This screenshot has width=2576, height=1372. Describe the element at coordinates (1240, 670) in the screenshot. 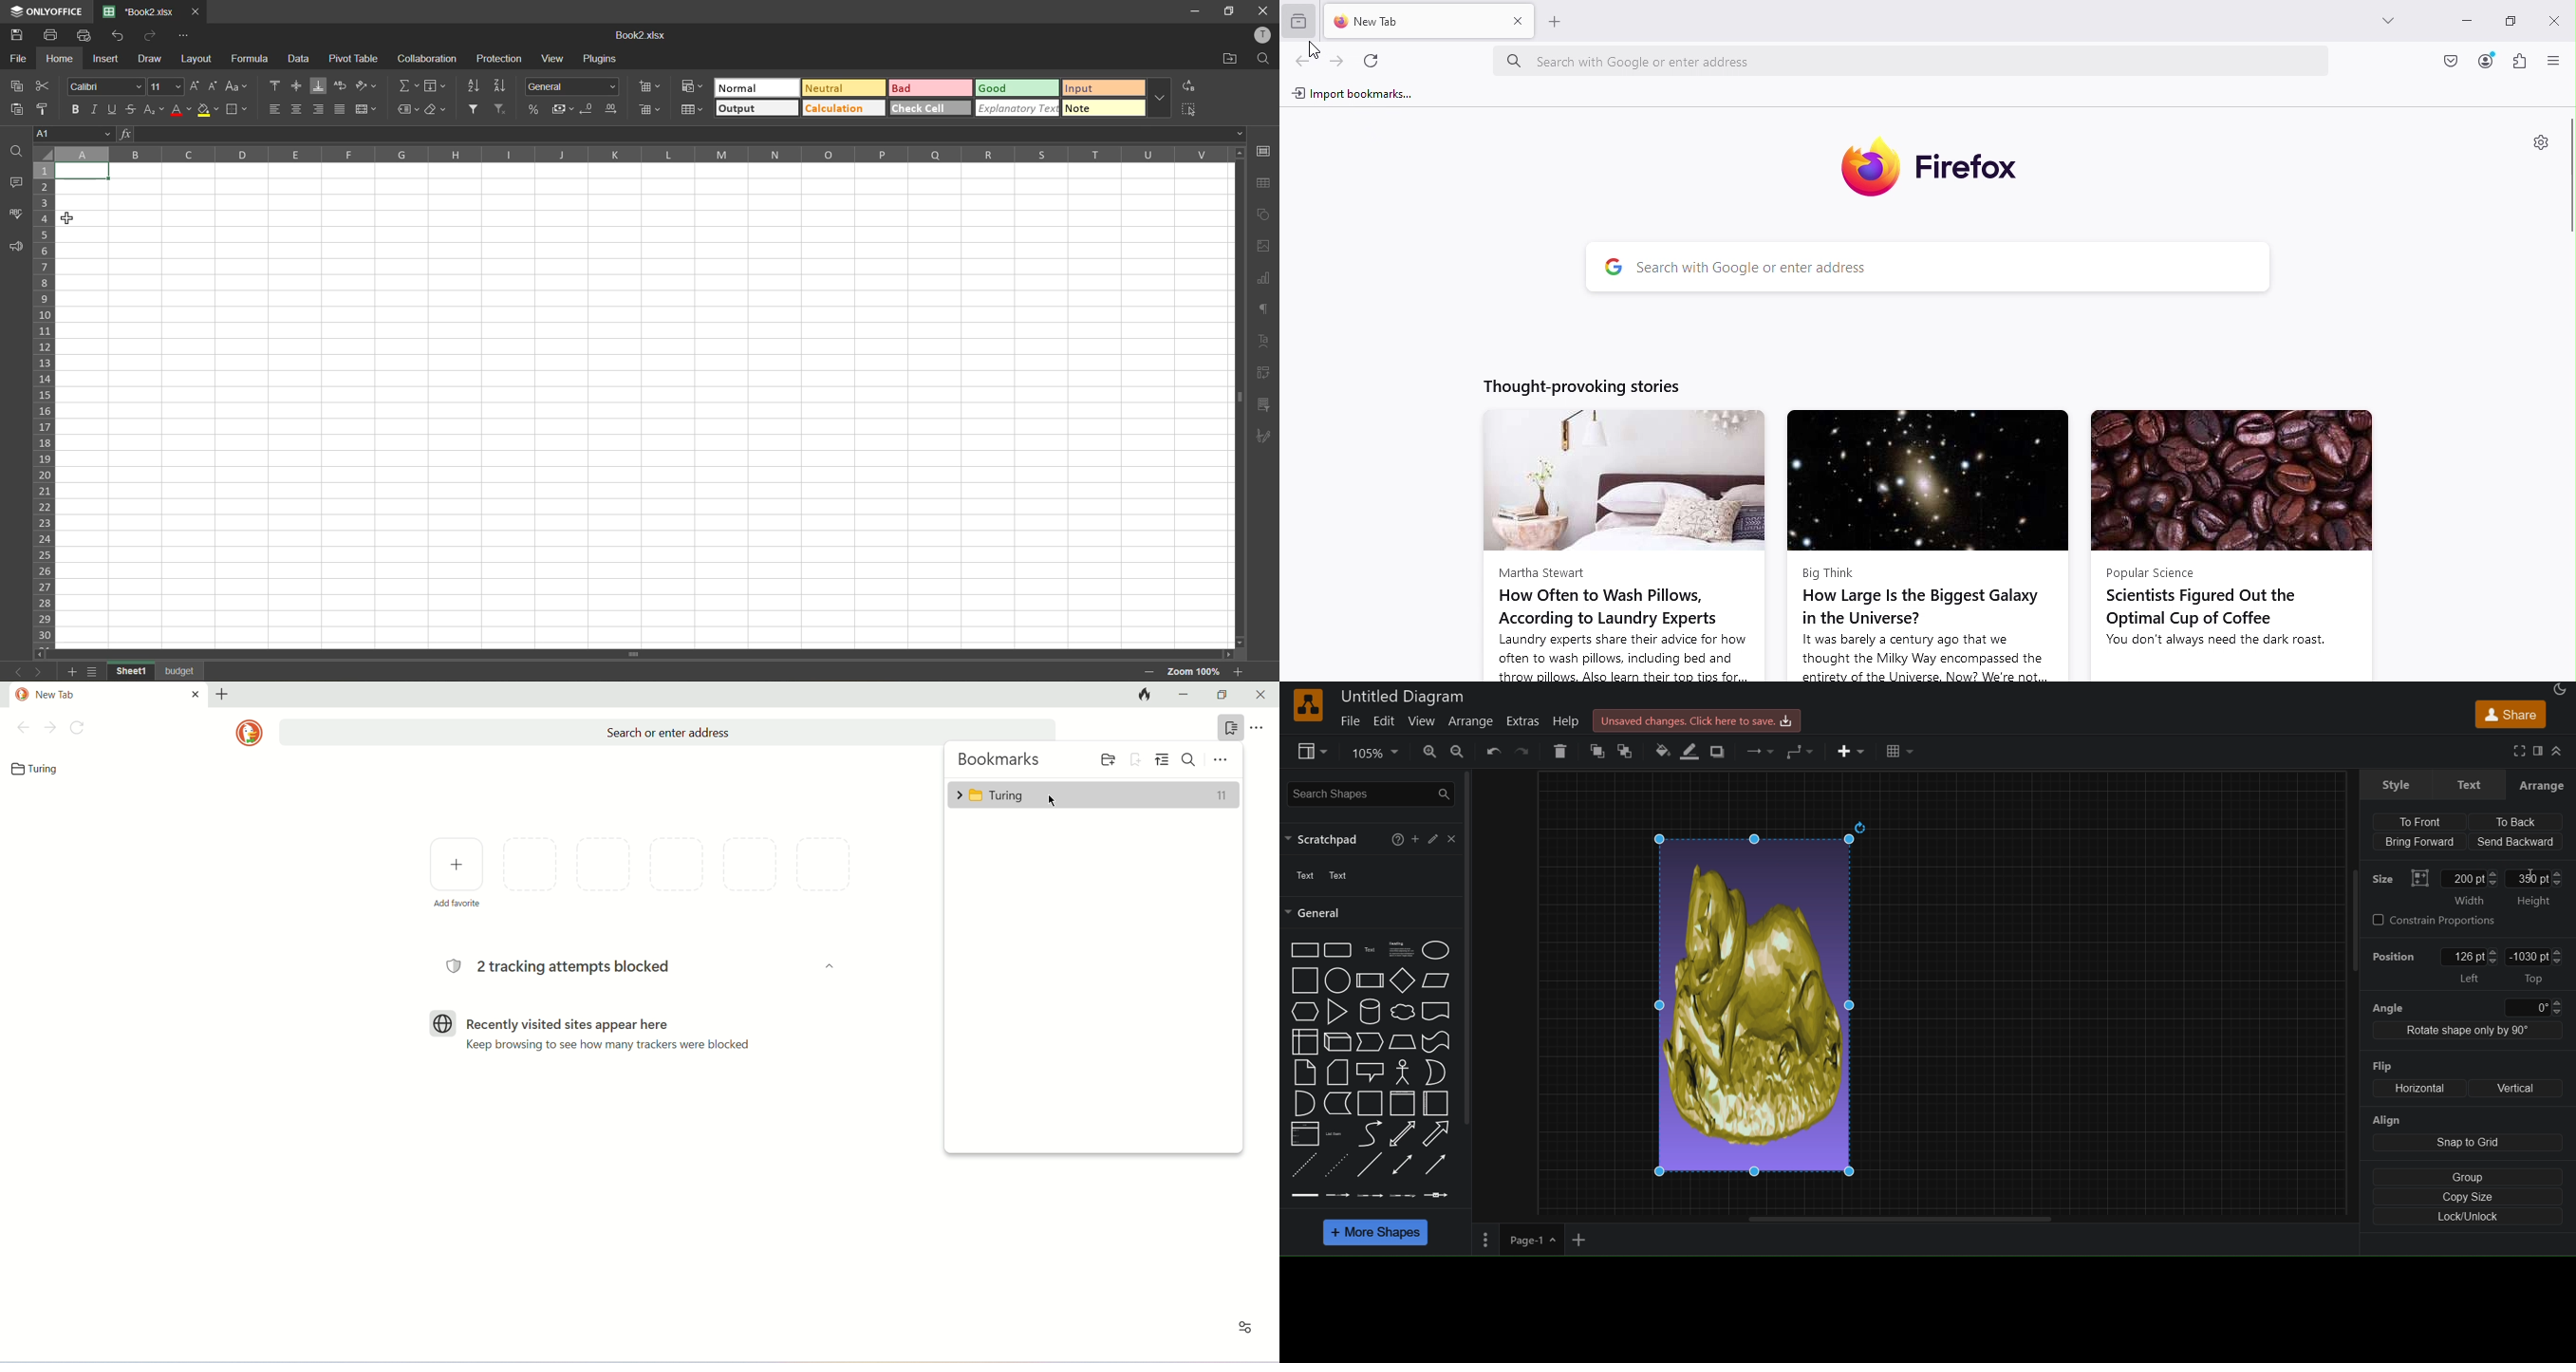

I see `zoom in` at that location.